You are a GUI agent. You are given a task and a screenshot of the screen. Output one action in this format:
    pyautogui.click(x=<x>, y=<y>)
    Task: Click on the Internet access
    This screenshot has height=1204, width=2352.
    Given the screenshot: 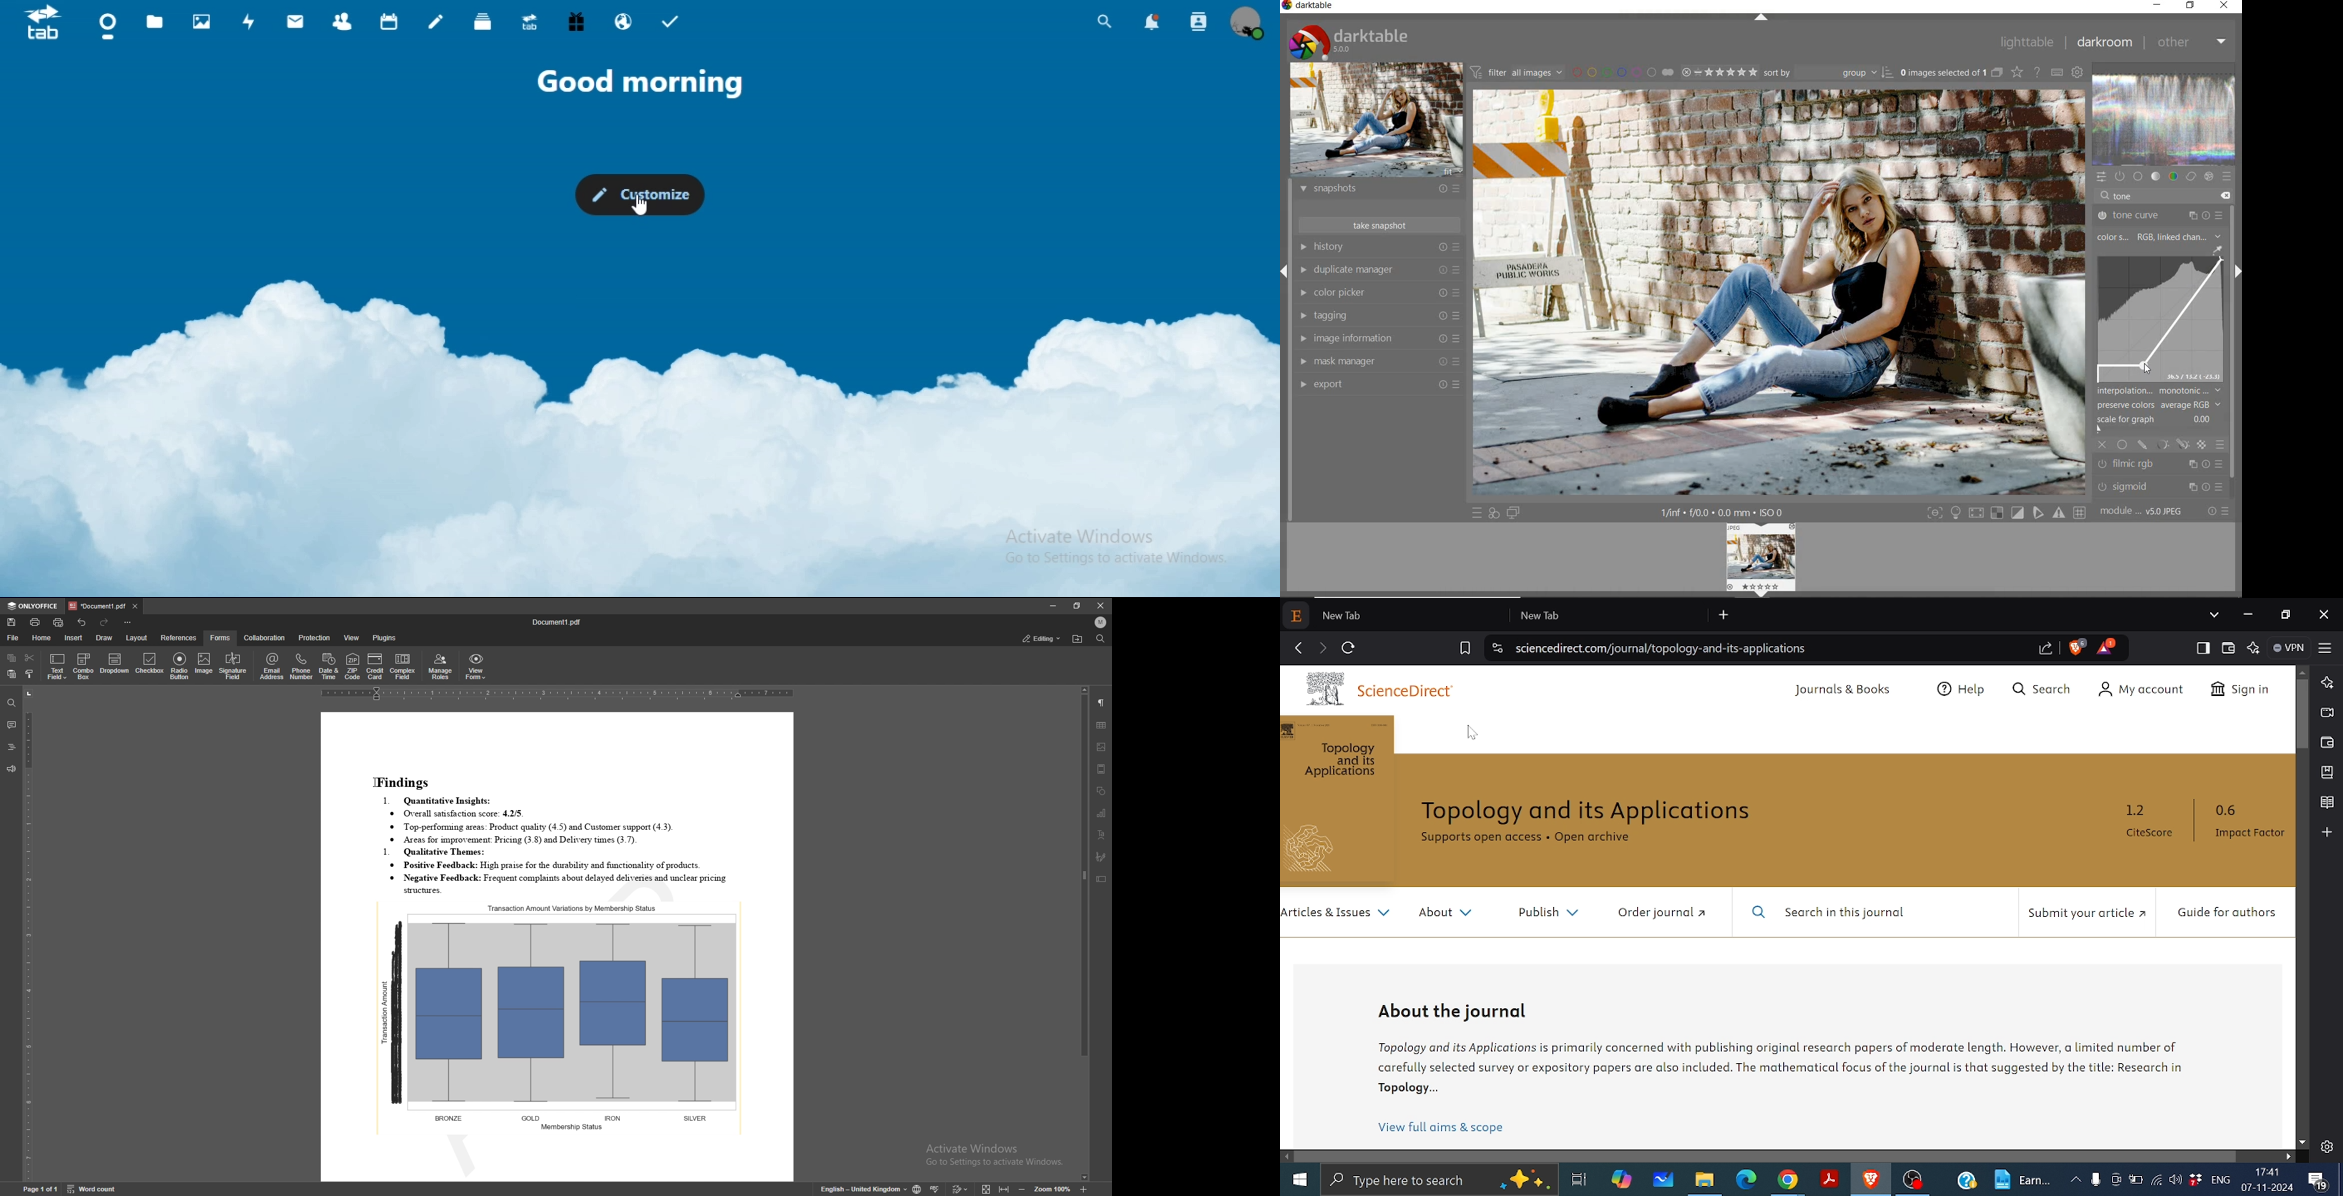 What is the action you would take?
    pyautogui.click(x=2156, y=1180)
    